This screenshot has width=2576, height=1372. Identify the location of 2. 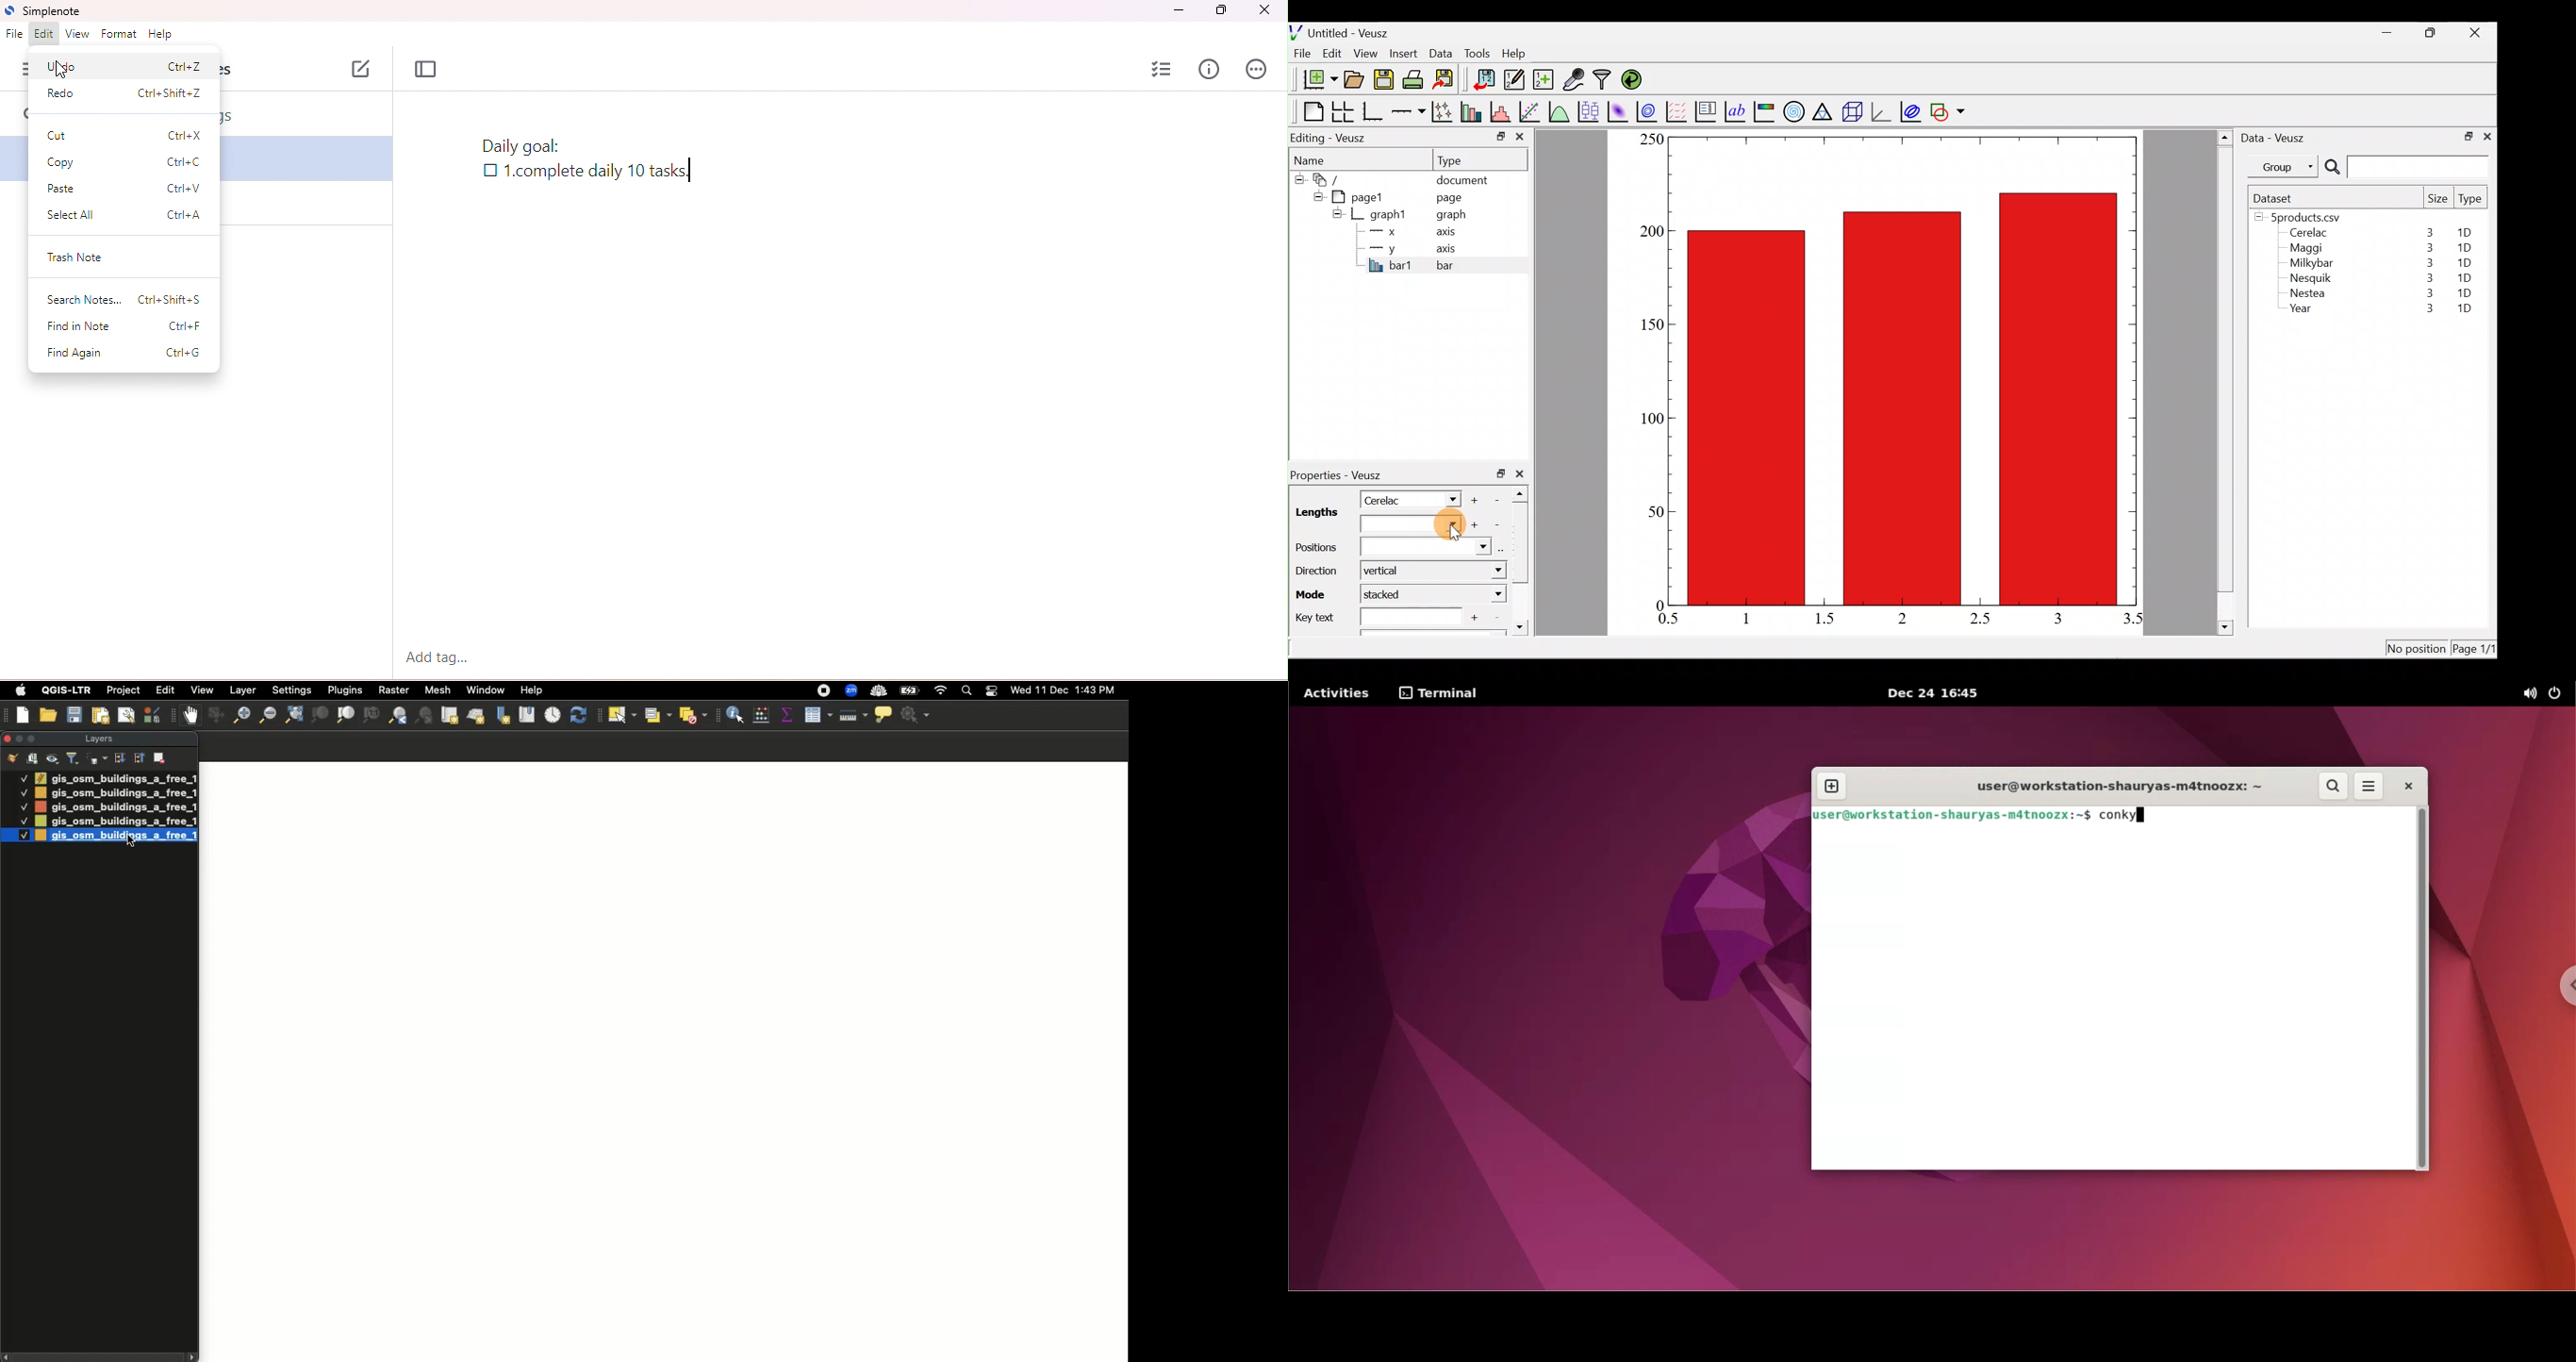
(1900, 617).